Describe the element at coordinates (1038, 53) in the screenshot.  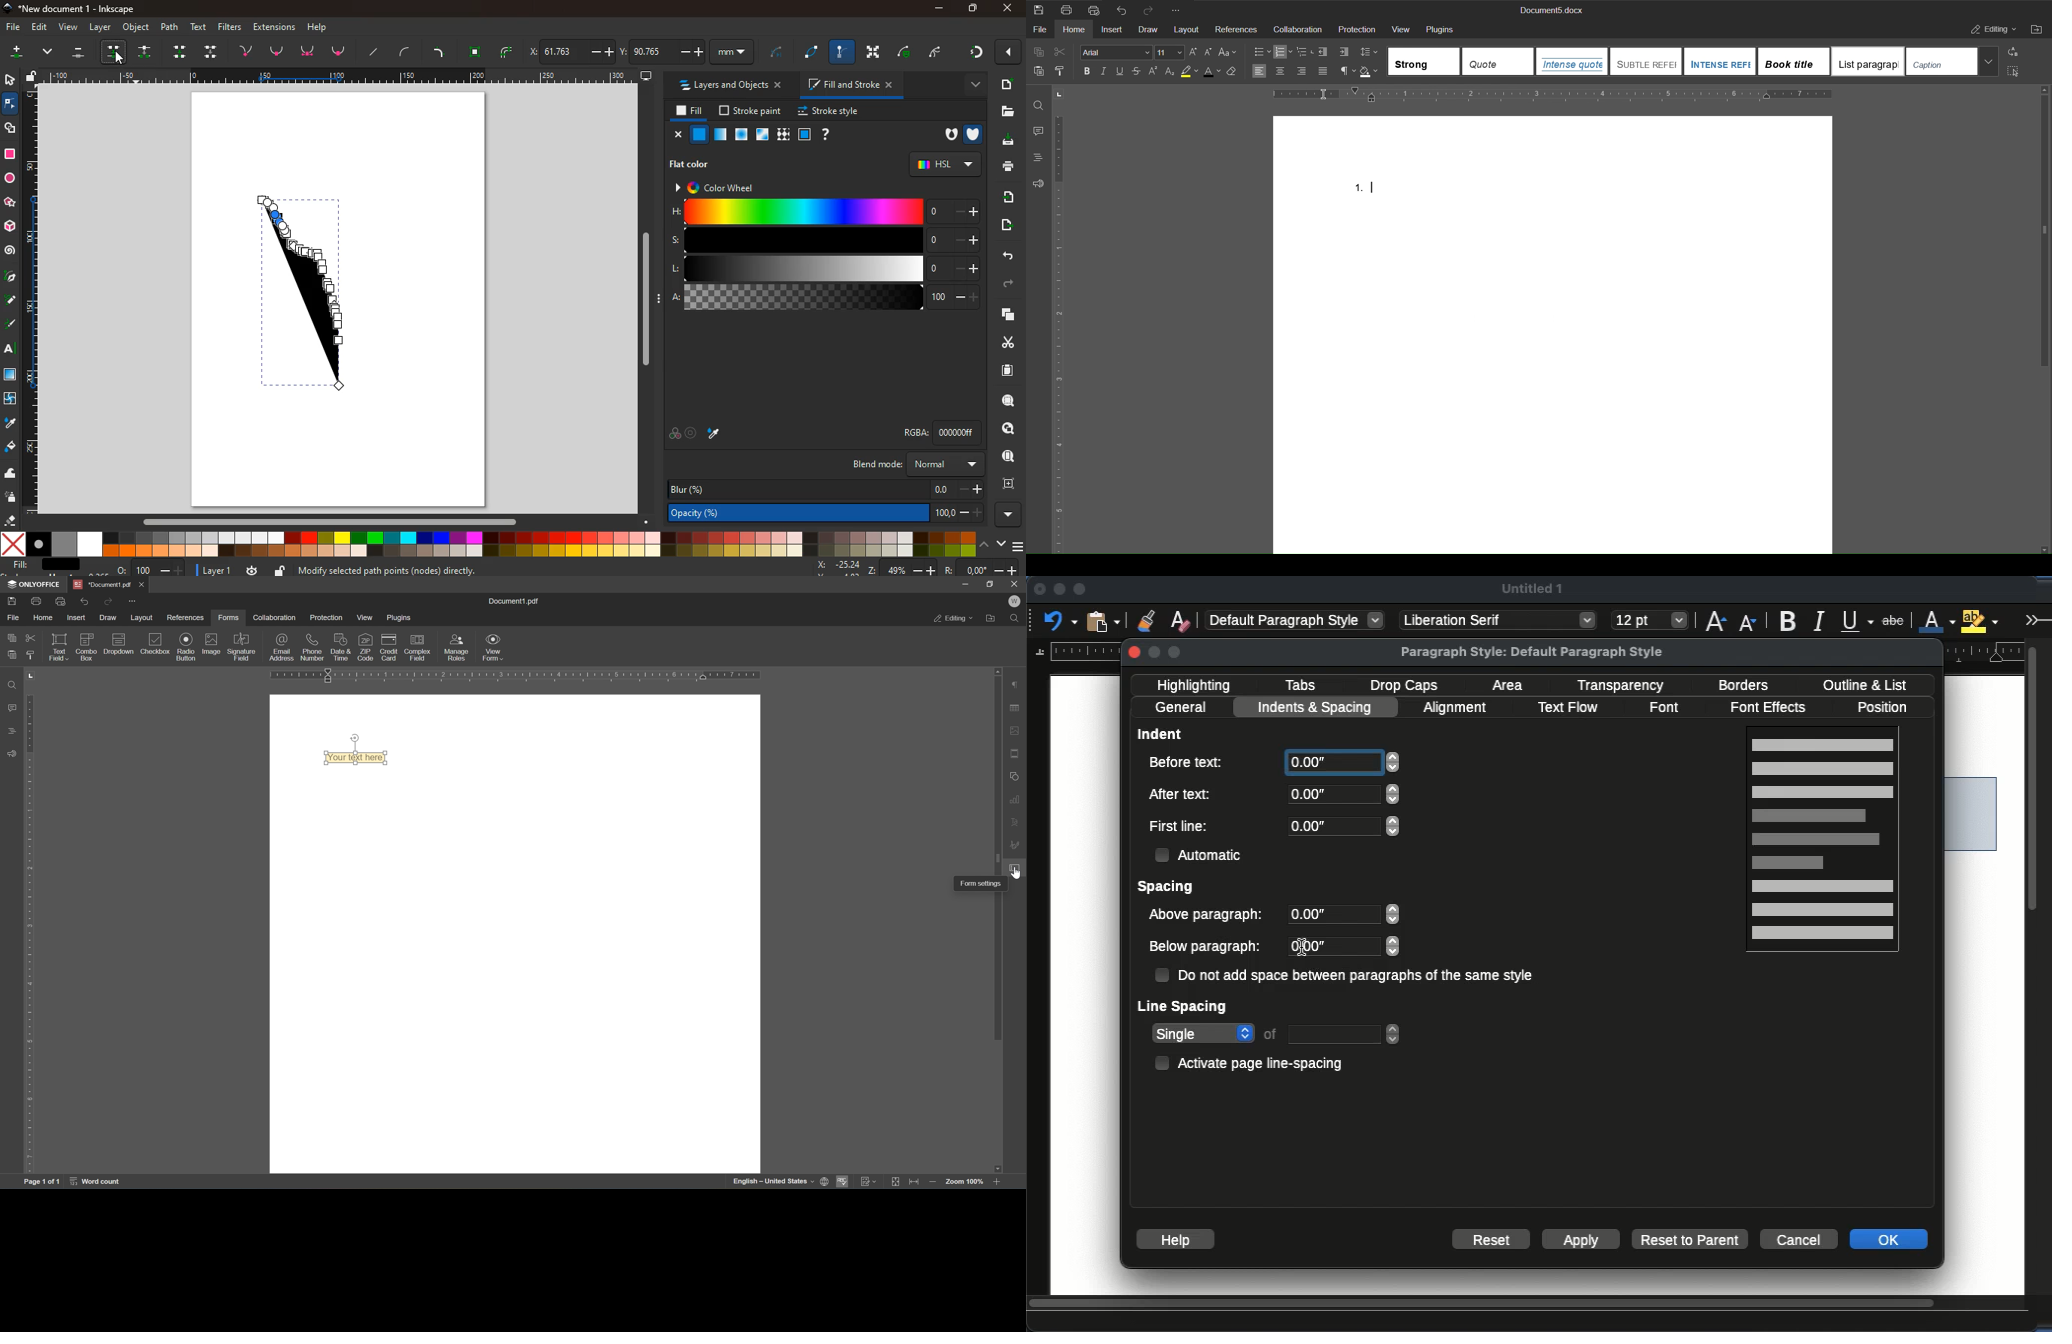
I see `Copy` at that location.